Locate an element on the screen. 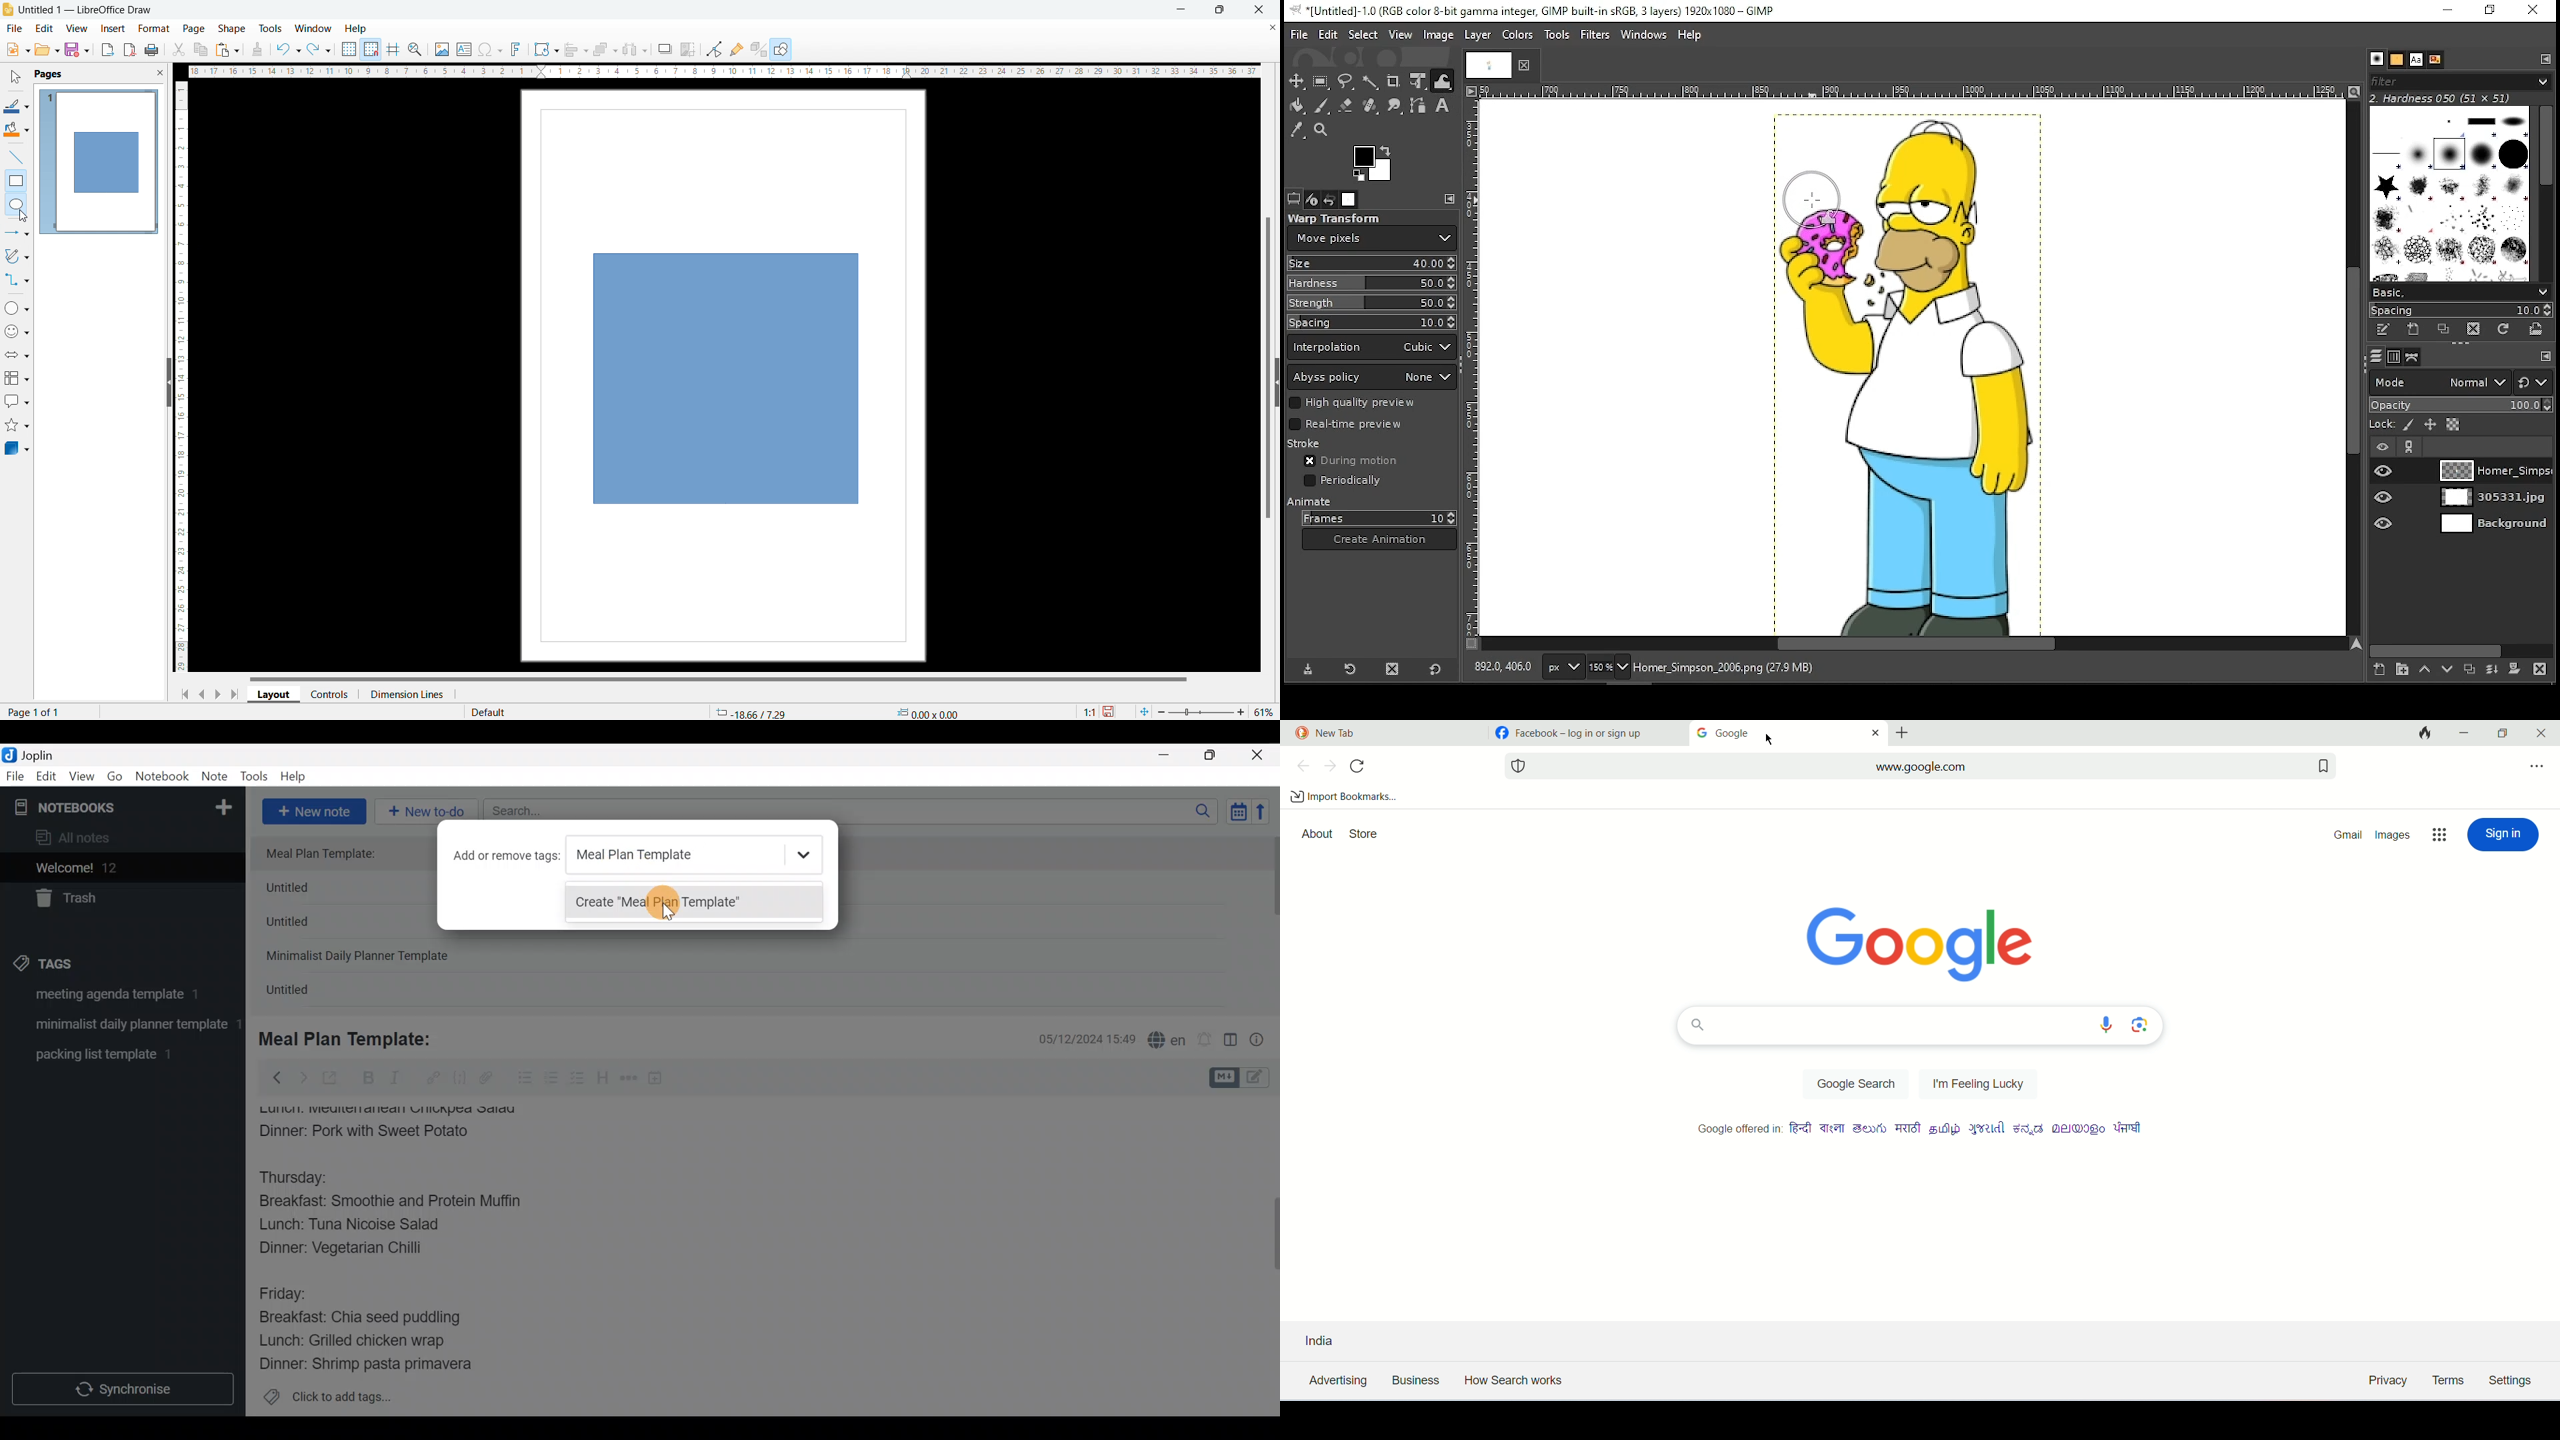  page 1 is located at coordinates (98, 161).